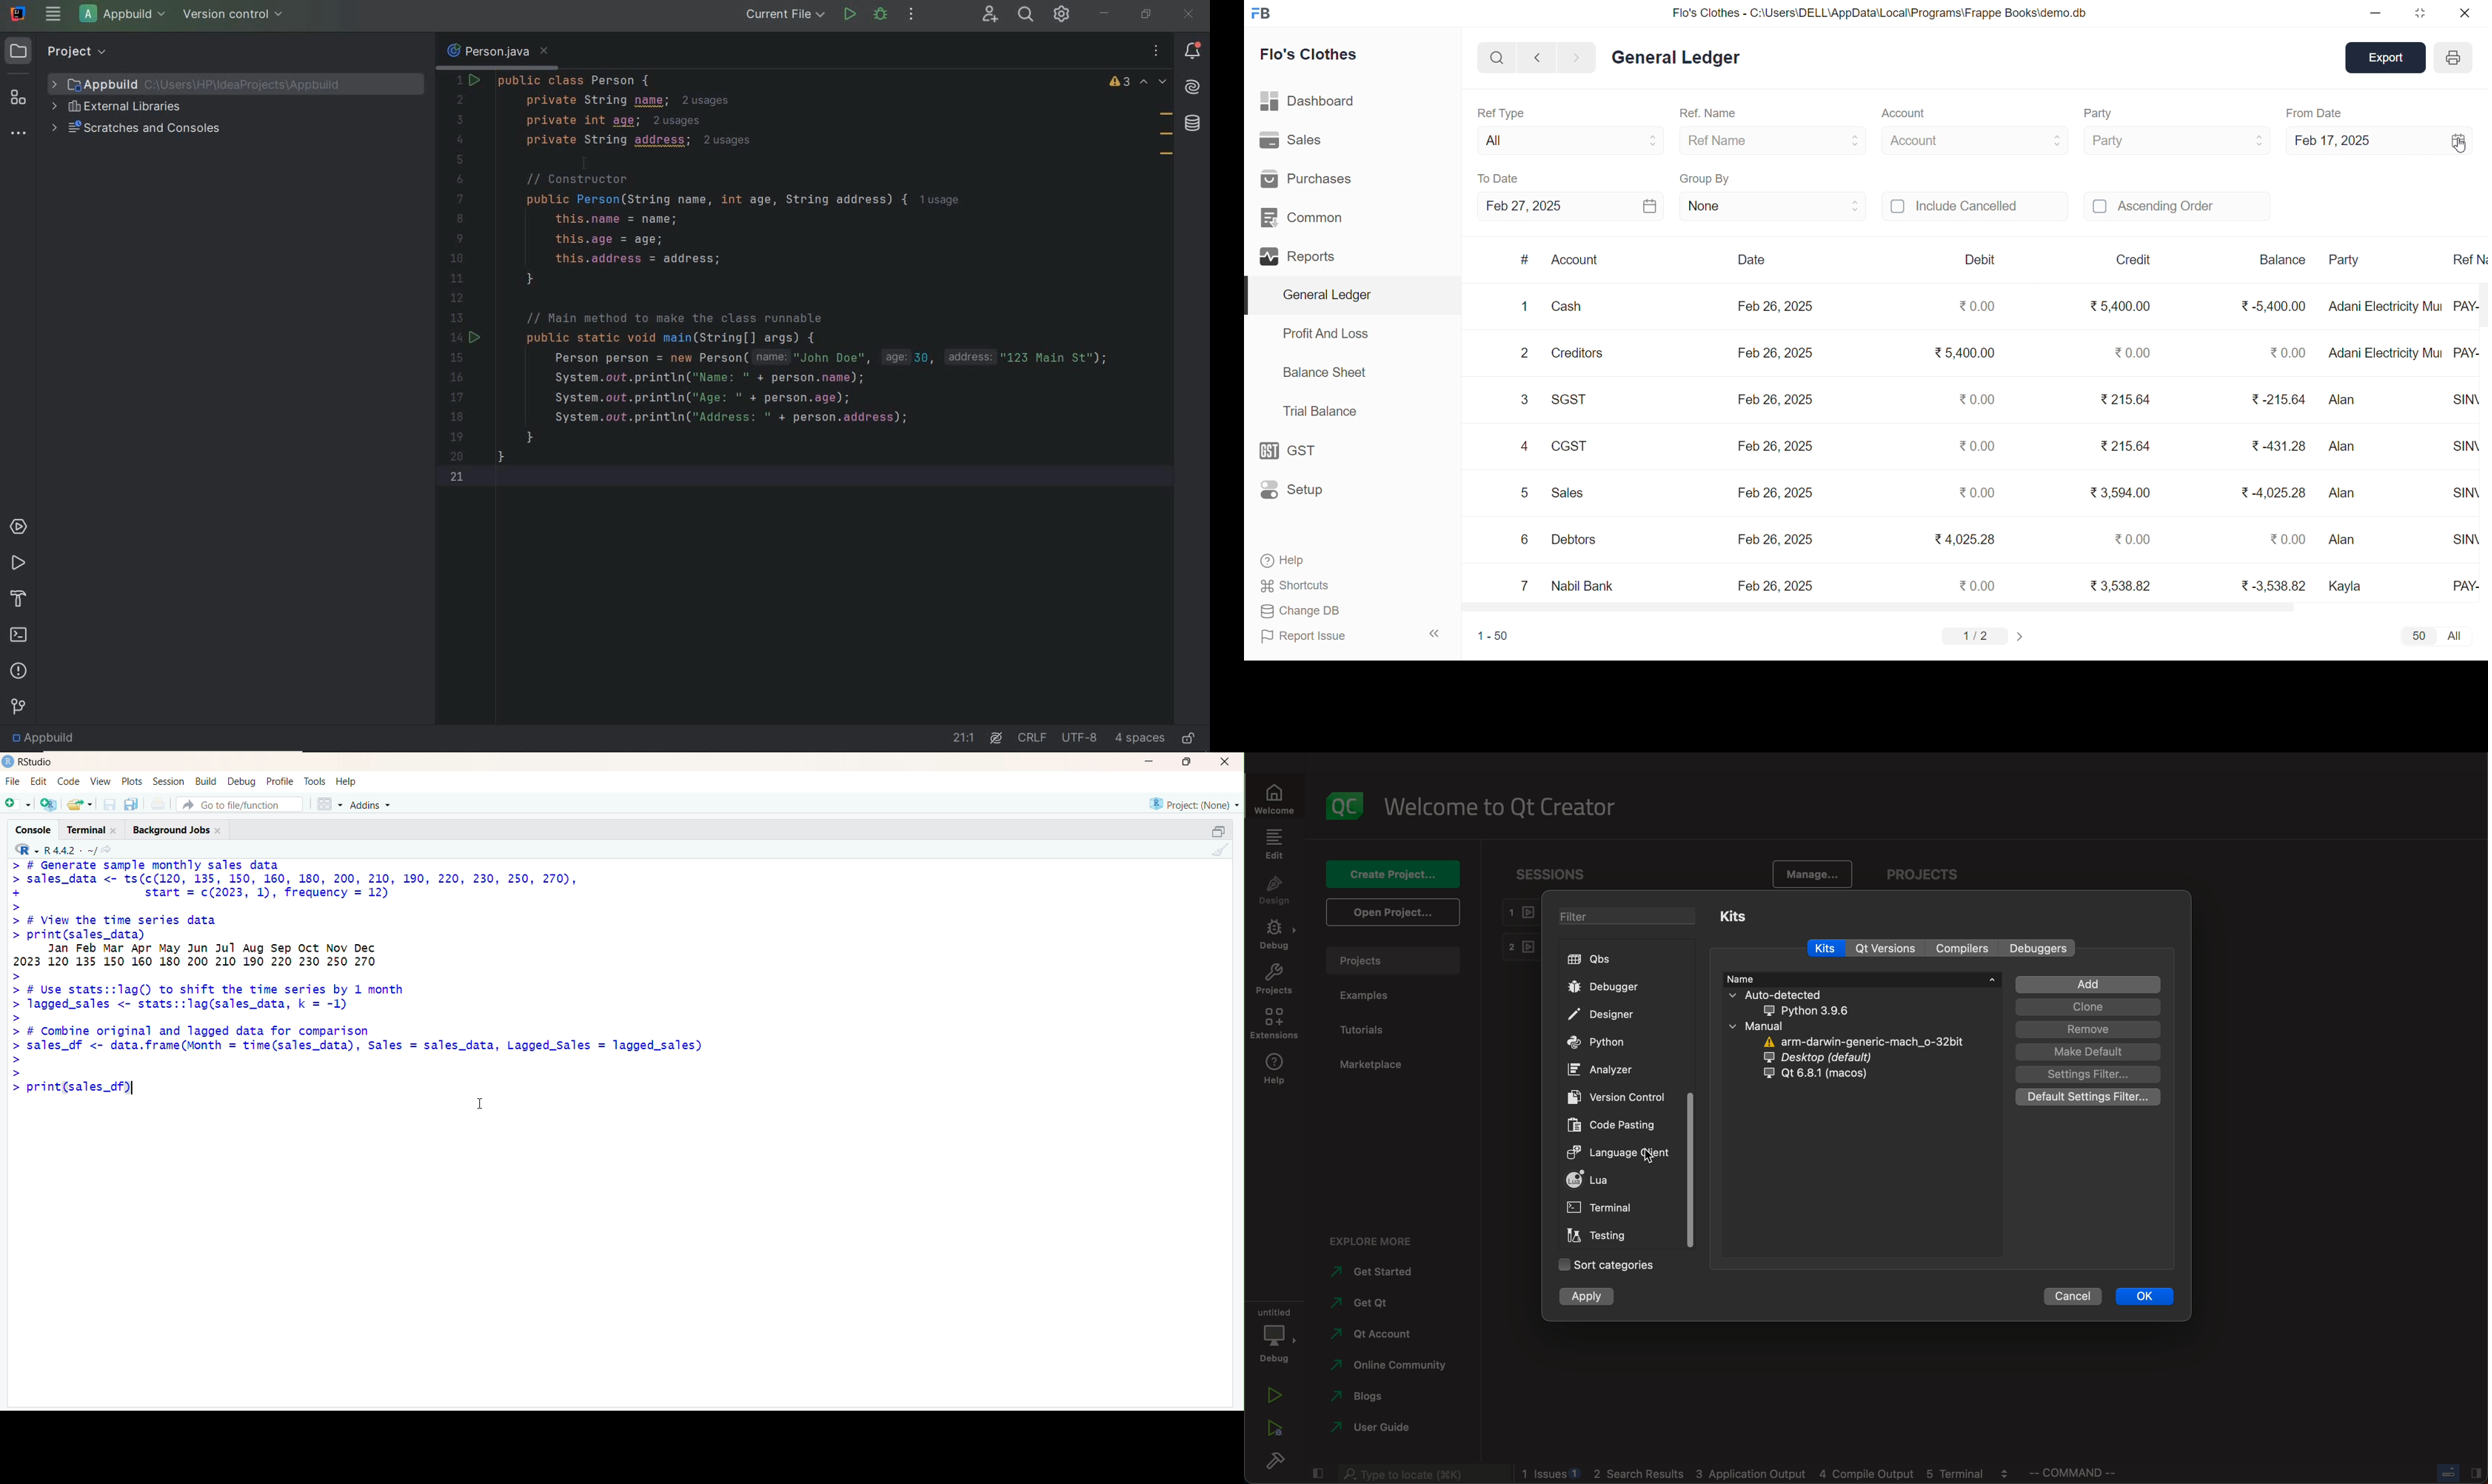 Image resolution: width=2492 pixels, height=1484 pixels. I want to click on PAY-, so click(2466, 351).